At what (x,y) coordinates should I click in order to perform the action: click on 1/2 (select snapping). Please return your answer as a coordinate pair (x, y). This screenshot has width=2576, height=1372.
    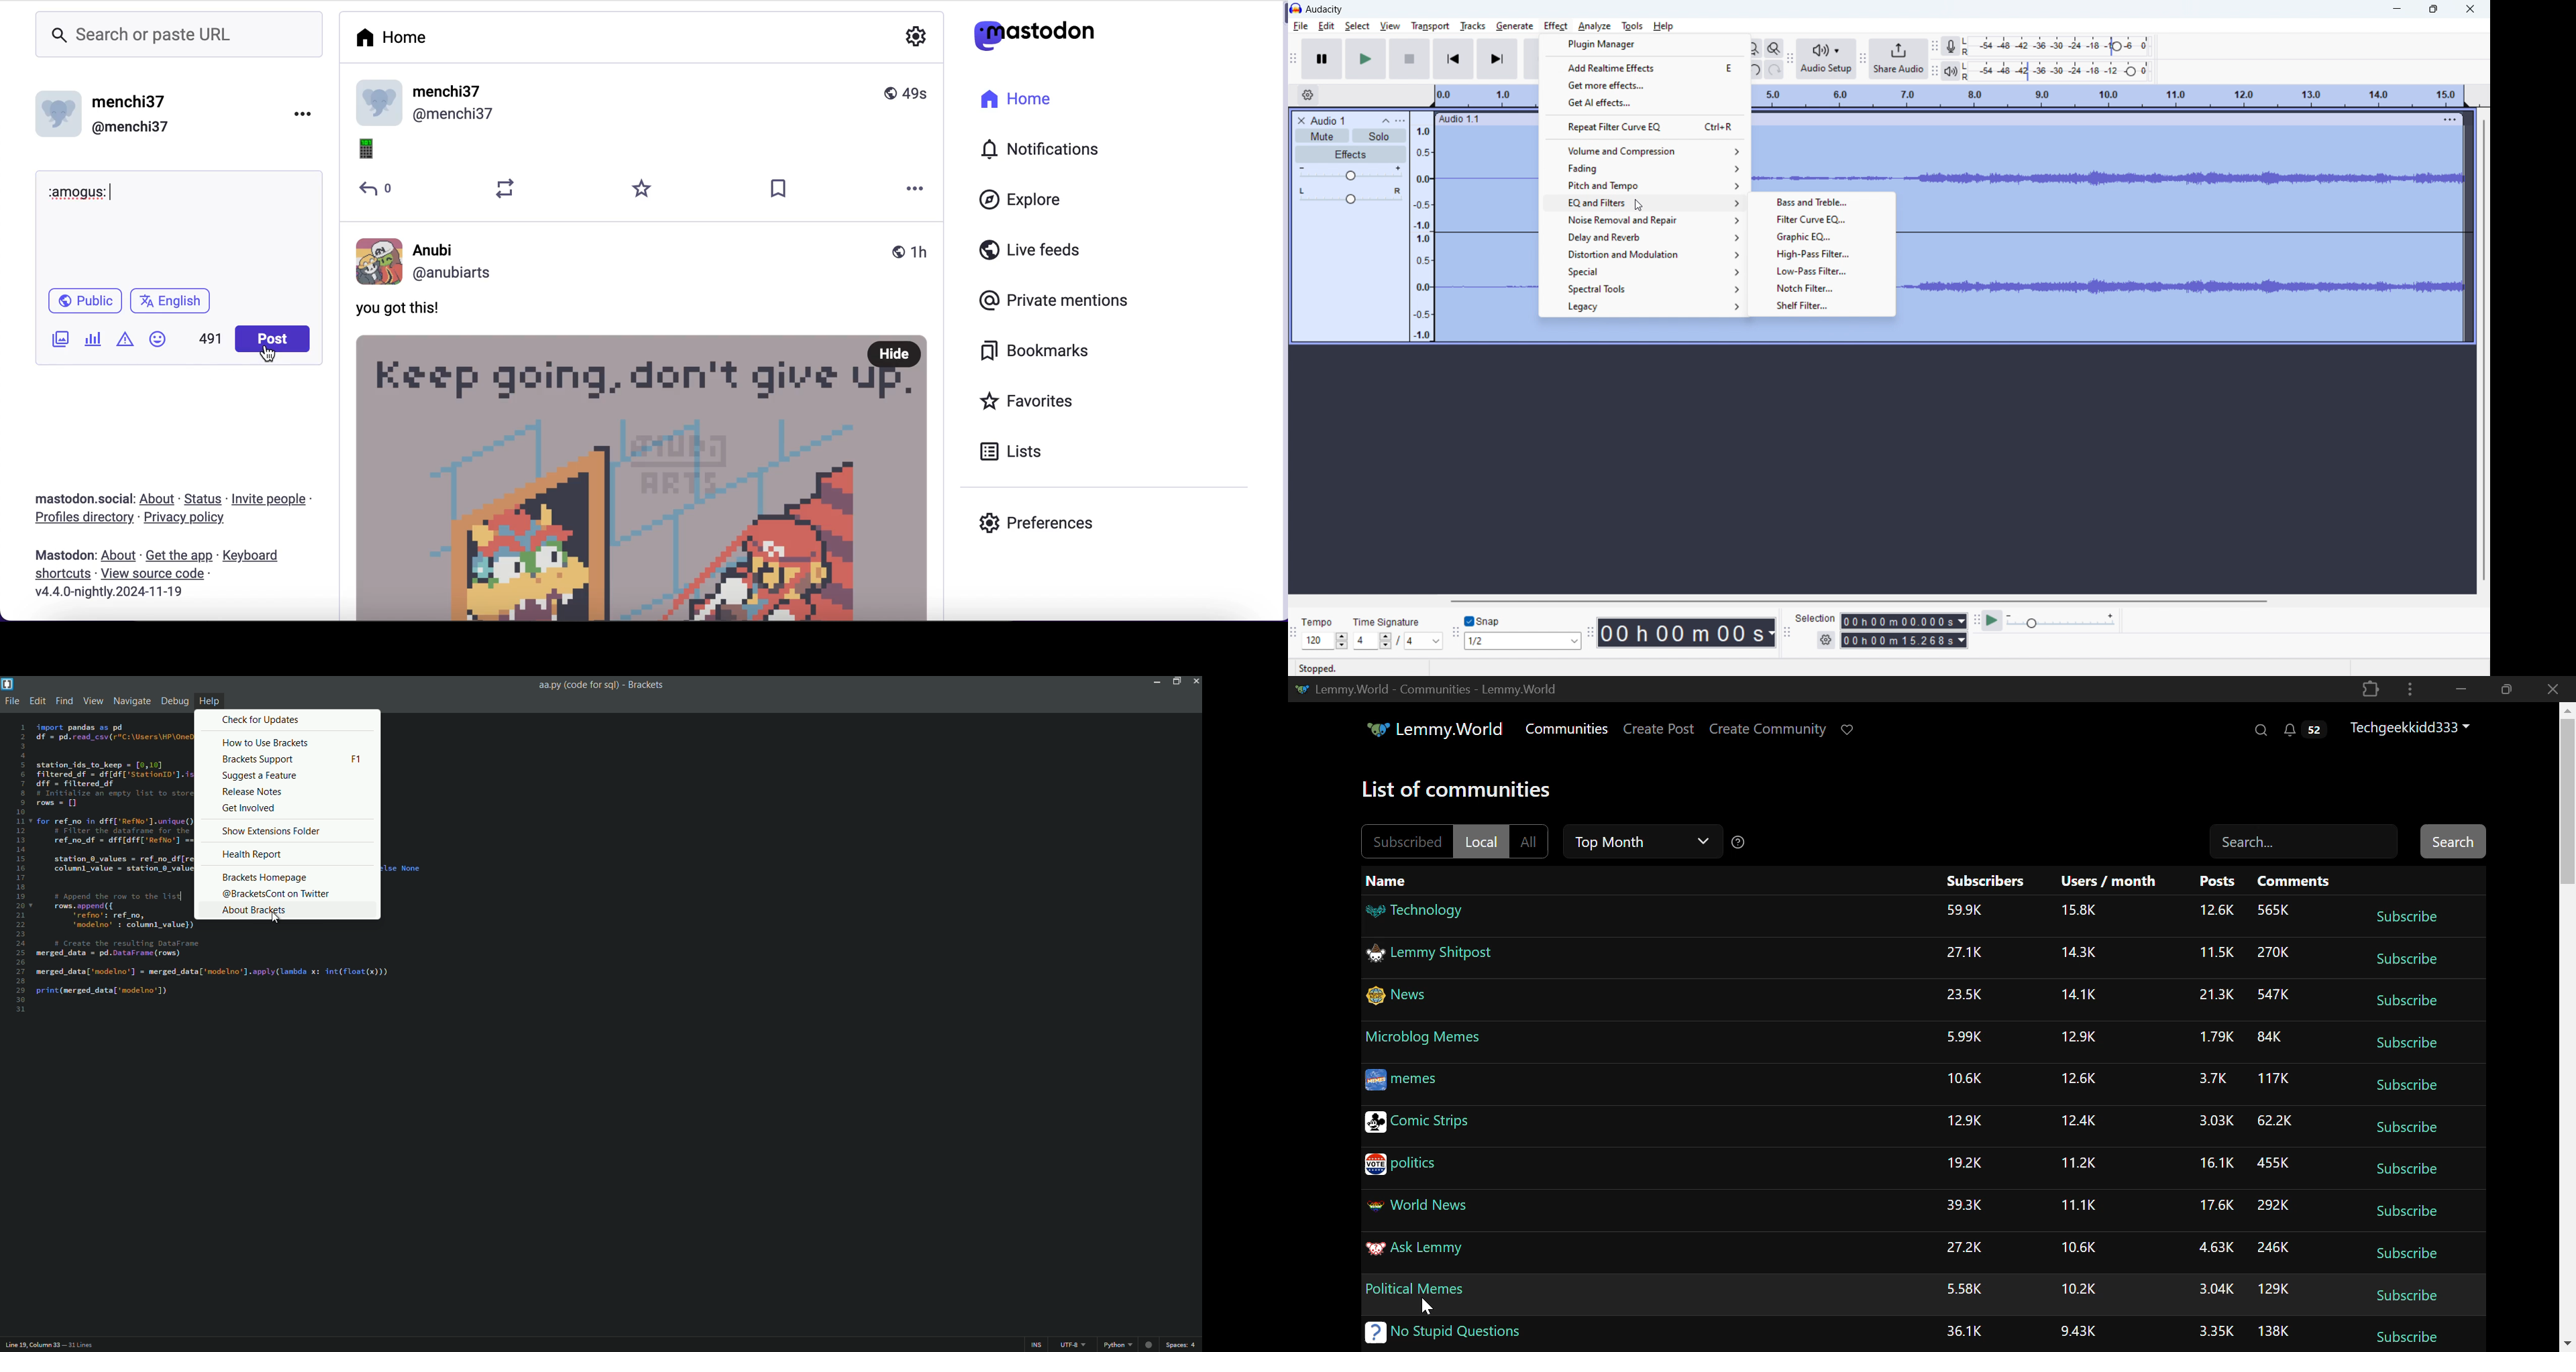
    Looking at the image, I should click on (1523, 640).